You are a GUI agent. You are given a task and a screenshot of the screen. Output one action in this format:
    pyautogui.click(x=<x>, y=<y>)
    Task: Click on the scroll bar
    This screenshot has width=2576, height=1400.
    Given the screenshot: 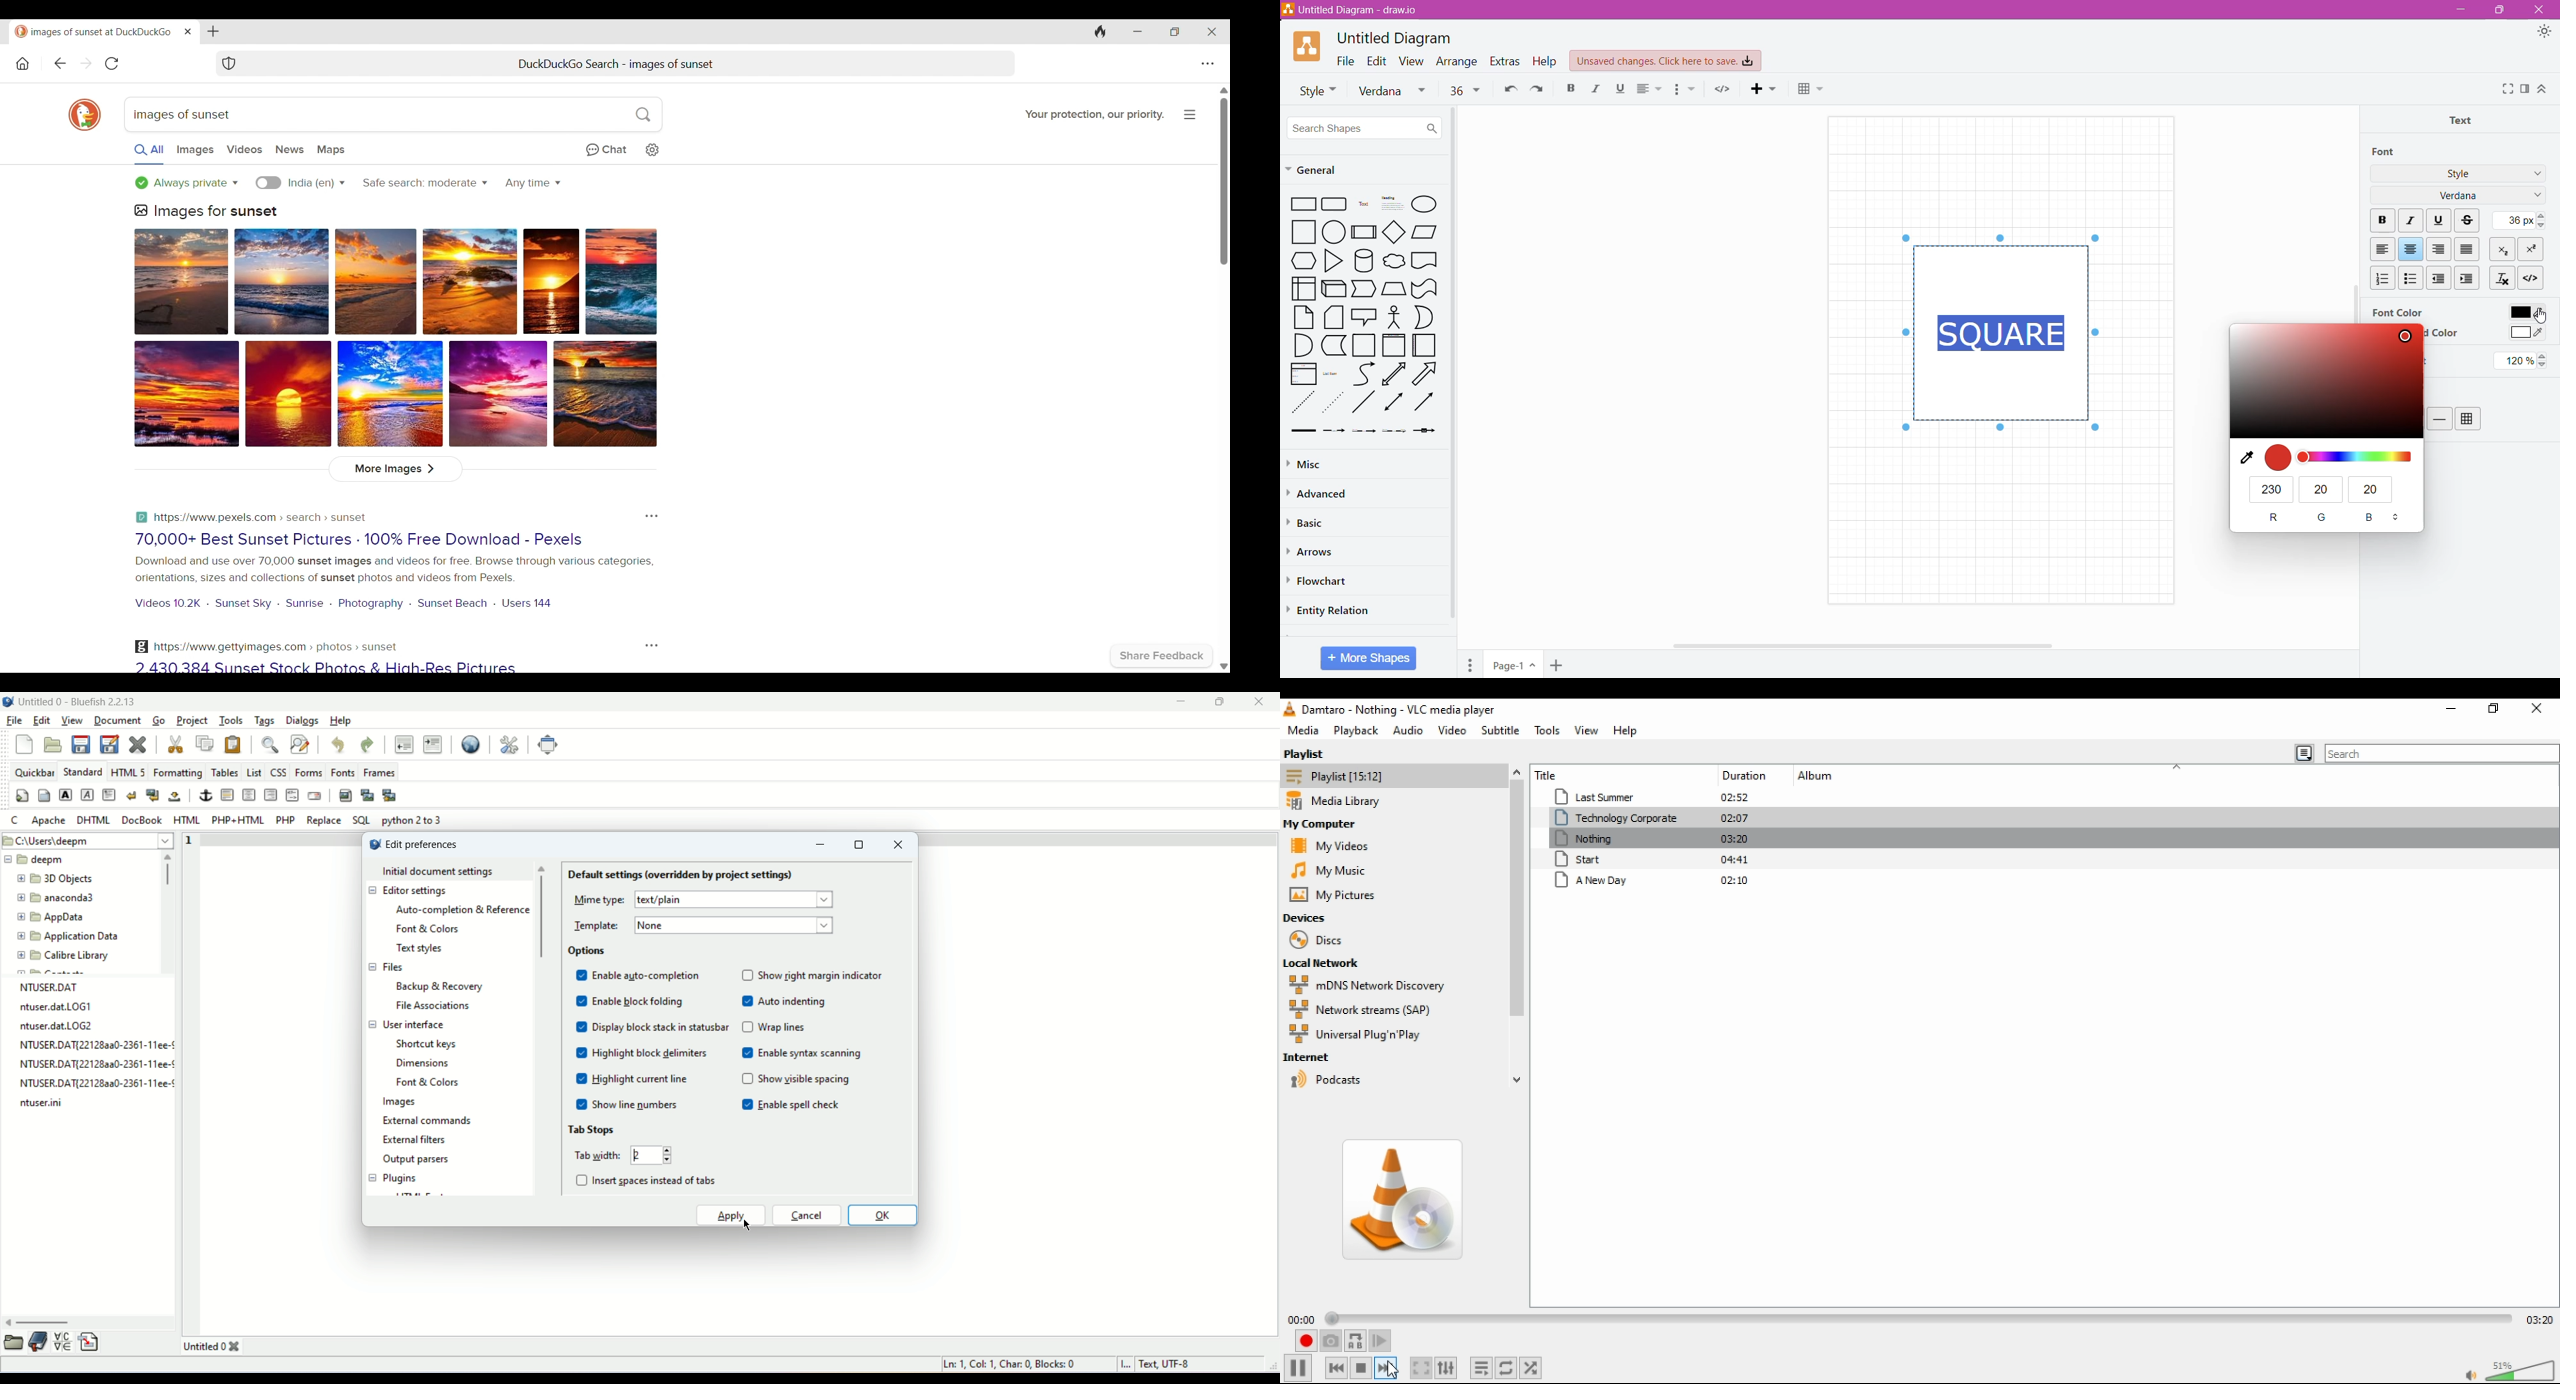 What is the action you would take?
    pyautogui.click(x=1515, y=927)
    